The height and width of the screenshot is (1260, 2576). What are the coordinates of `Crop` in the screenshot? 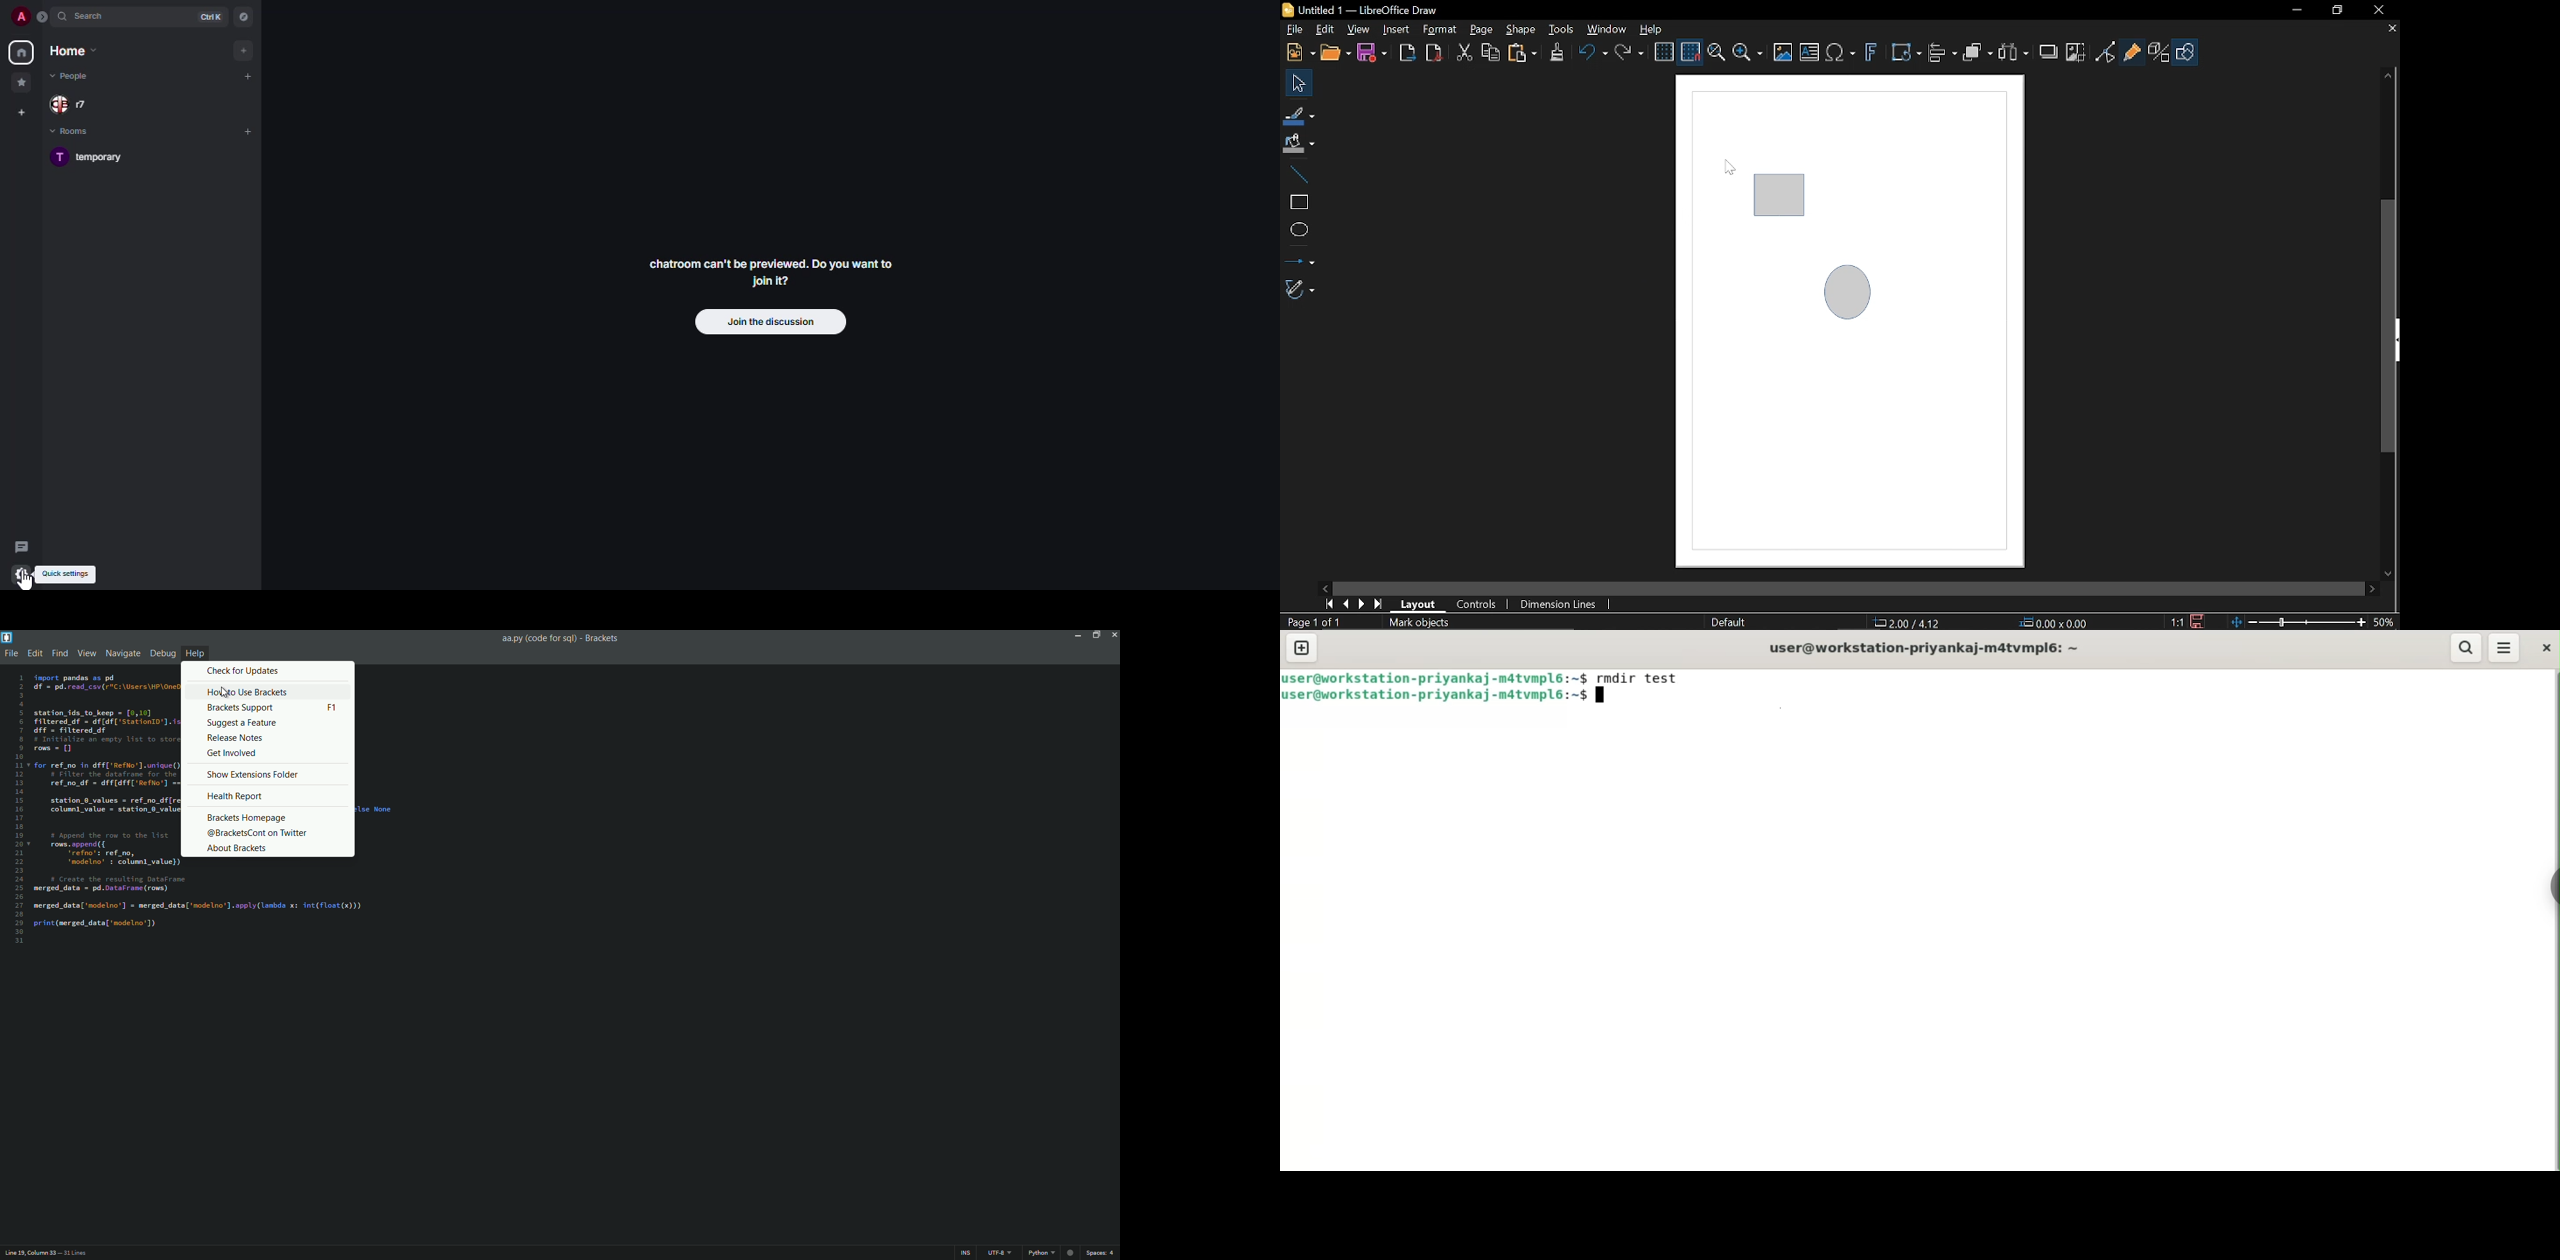 It's located at (2075, 53).